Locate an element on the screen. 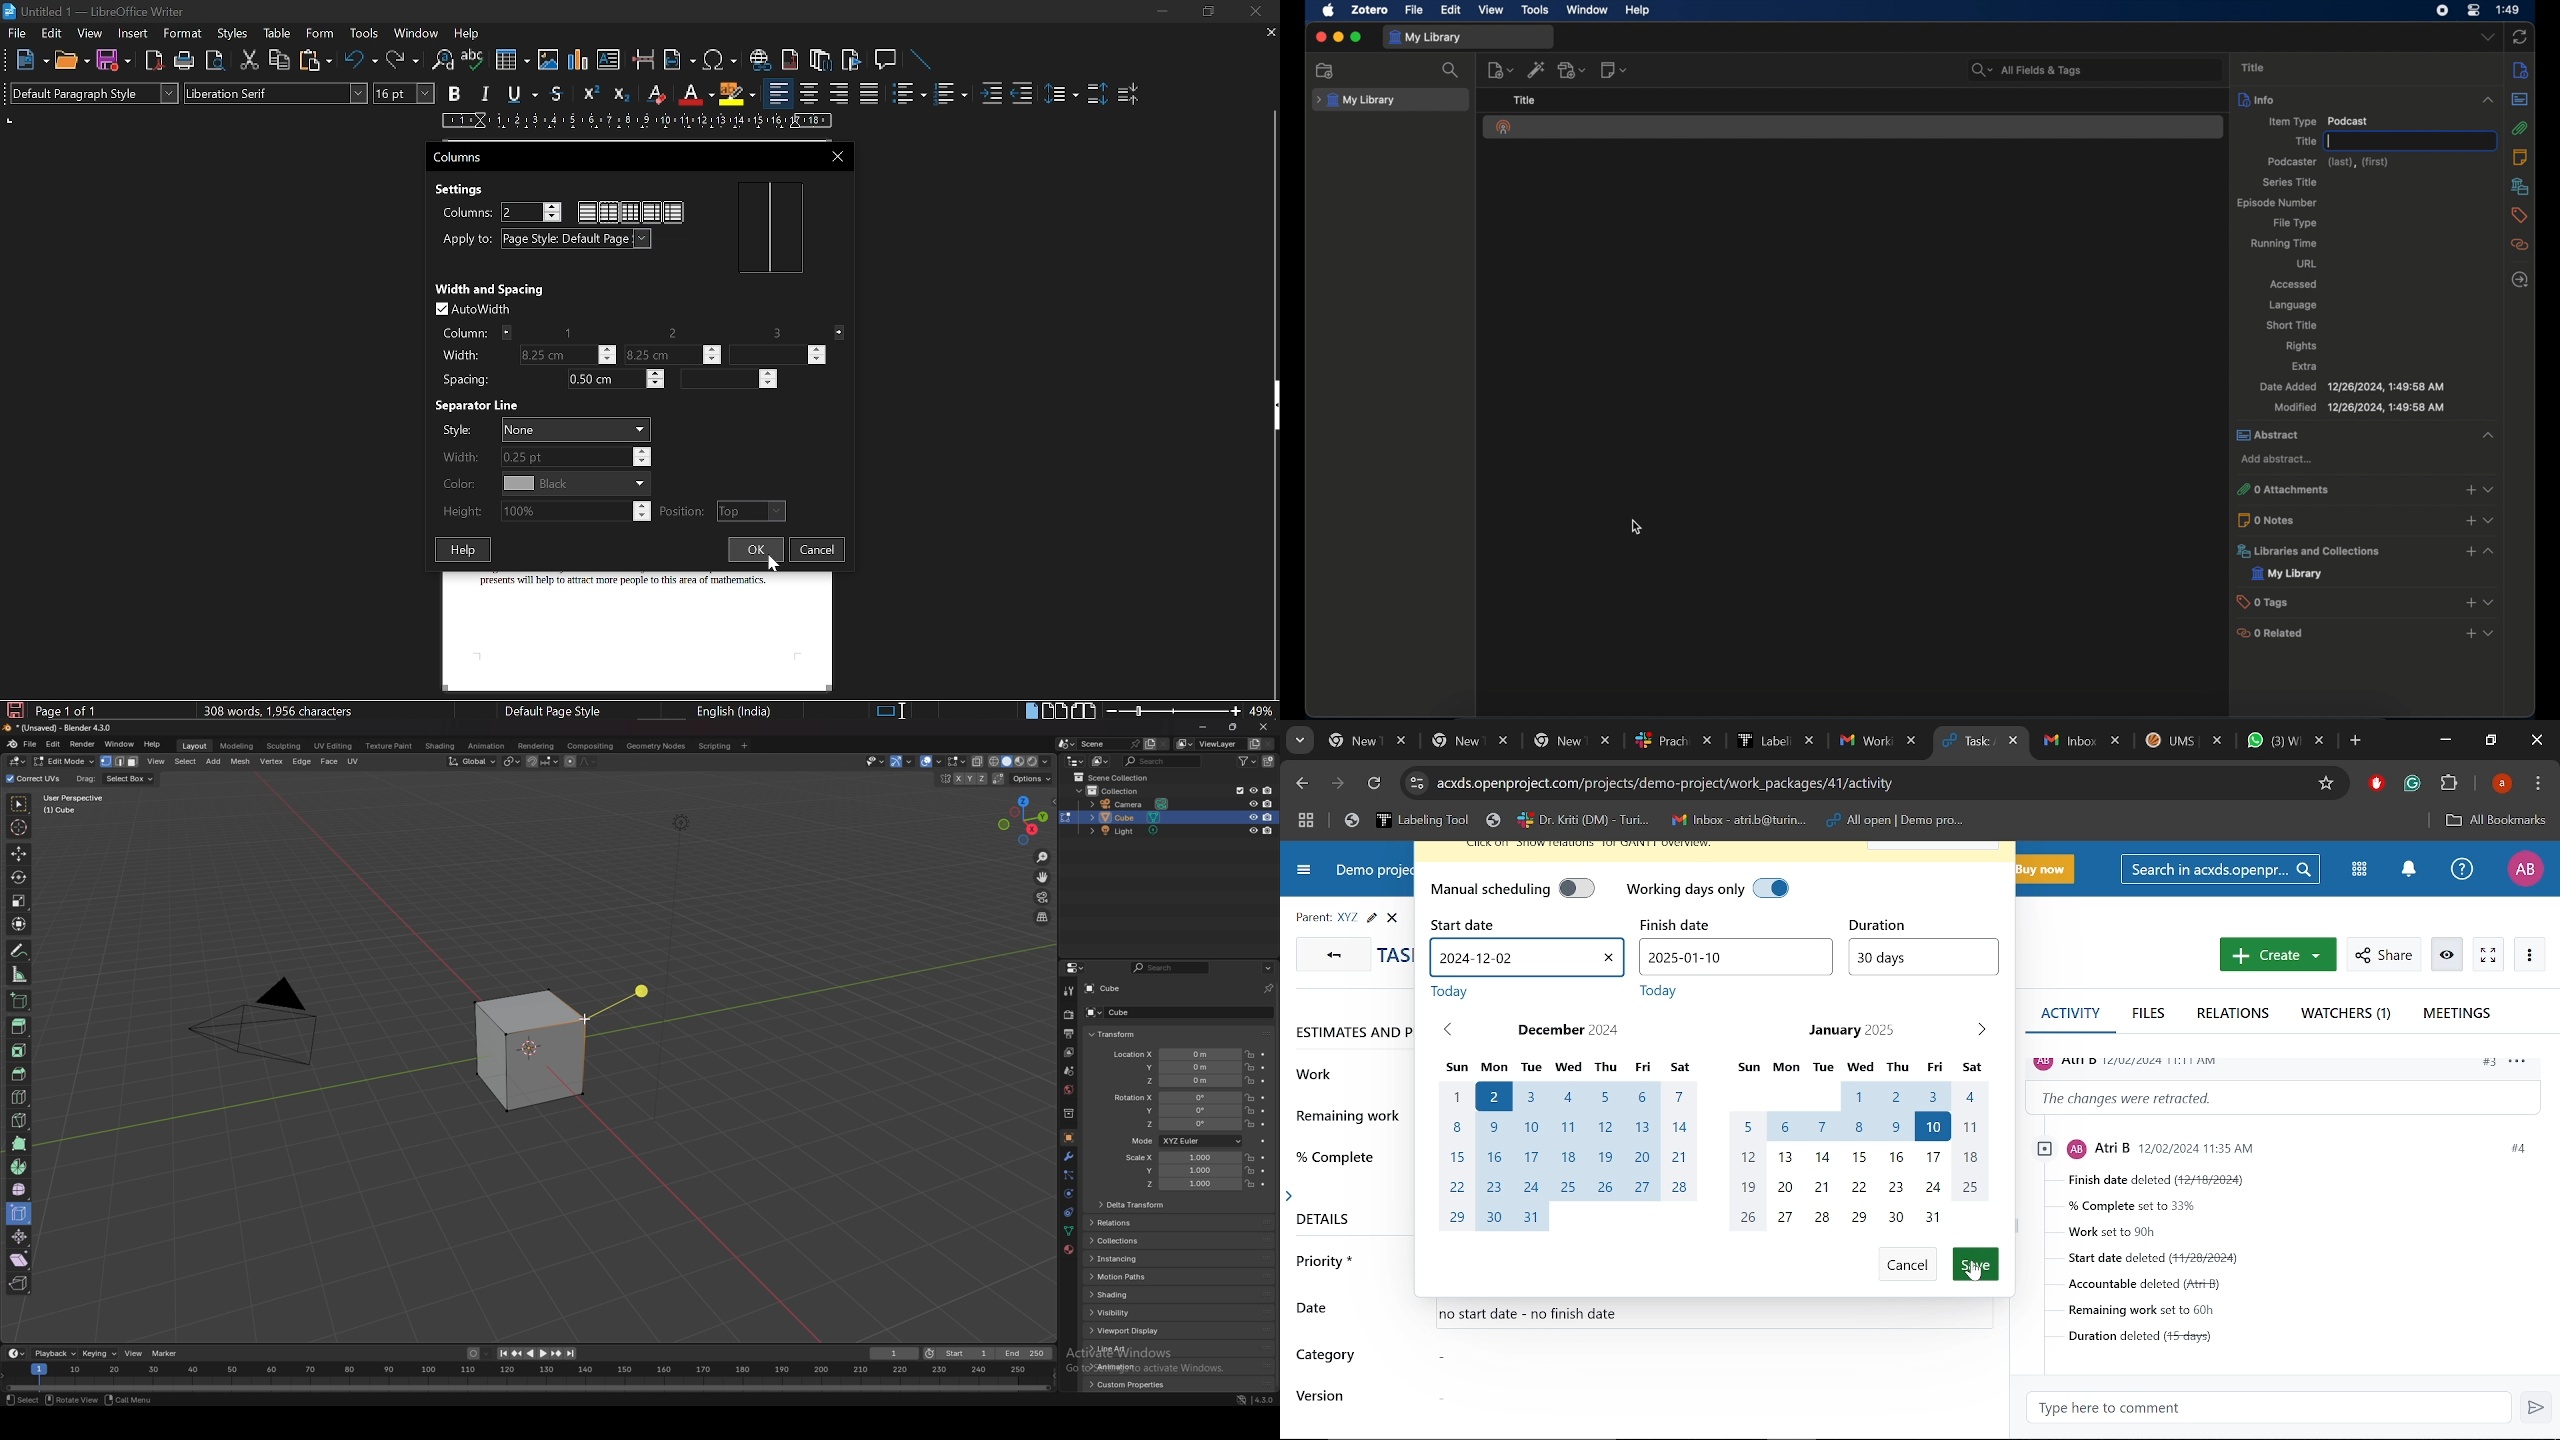  Close is located at coordinates (1257, 13).